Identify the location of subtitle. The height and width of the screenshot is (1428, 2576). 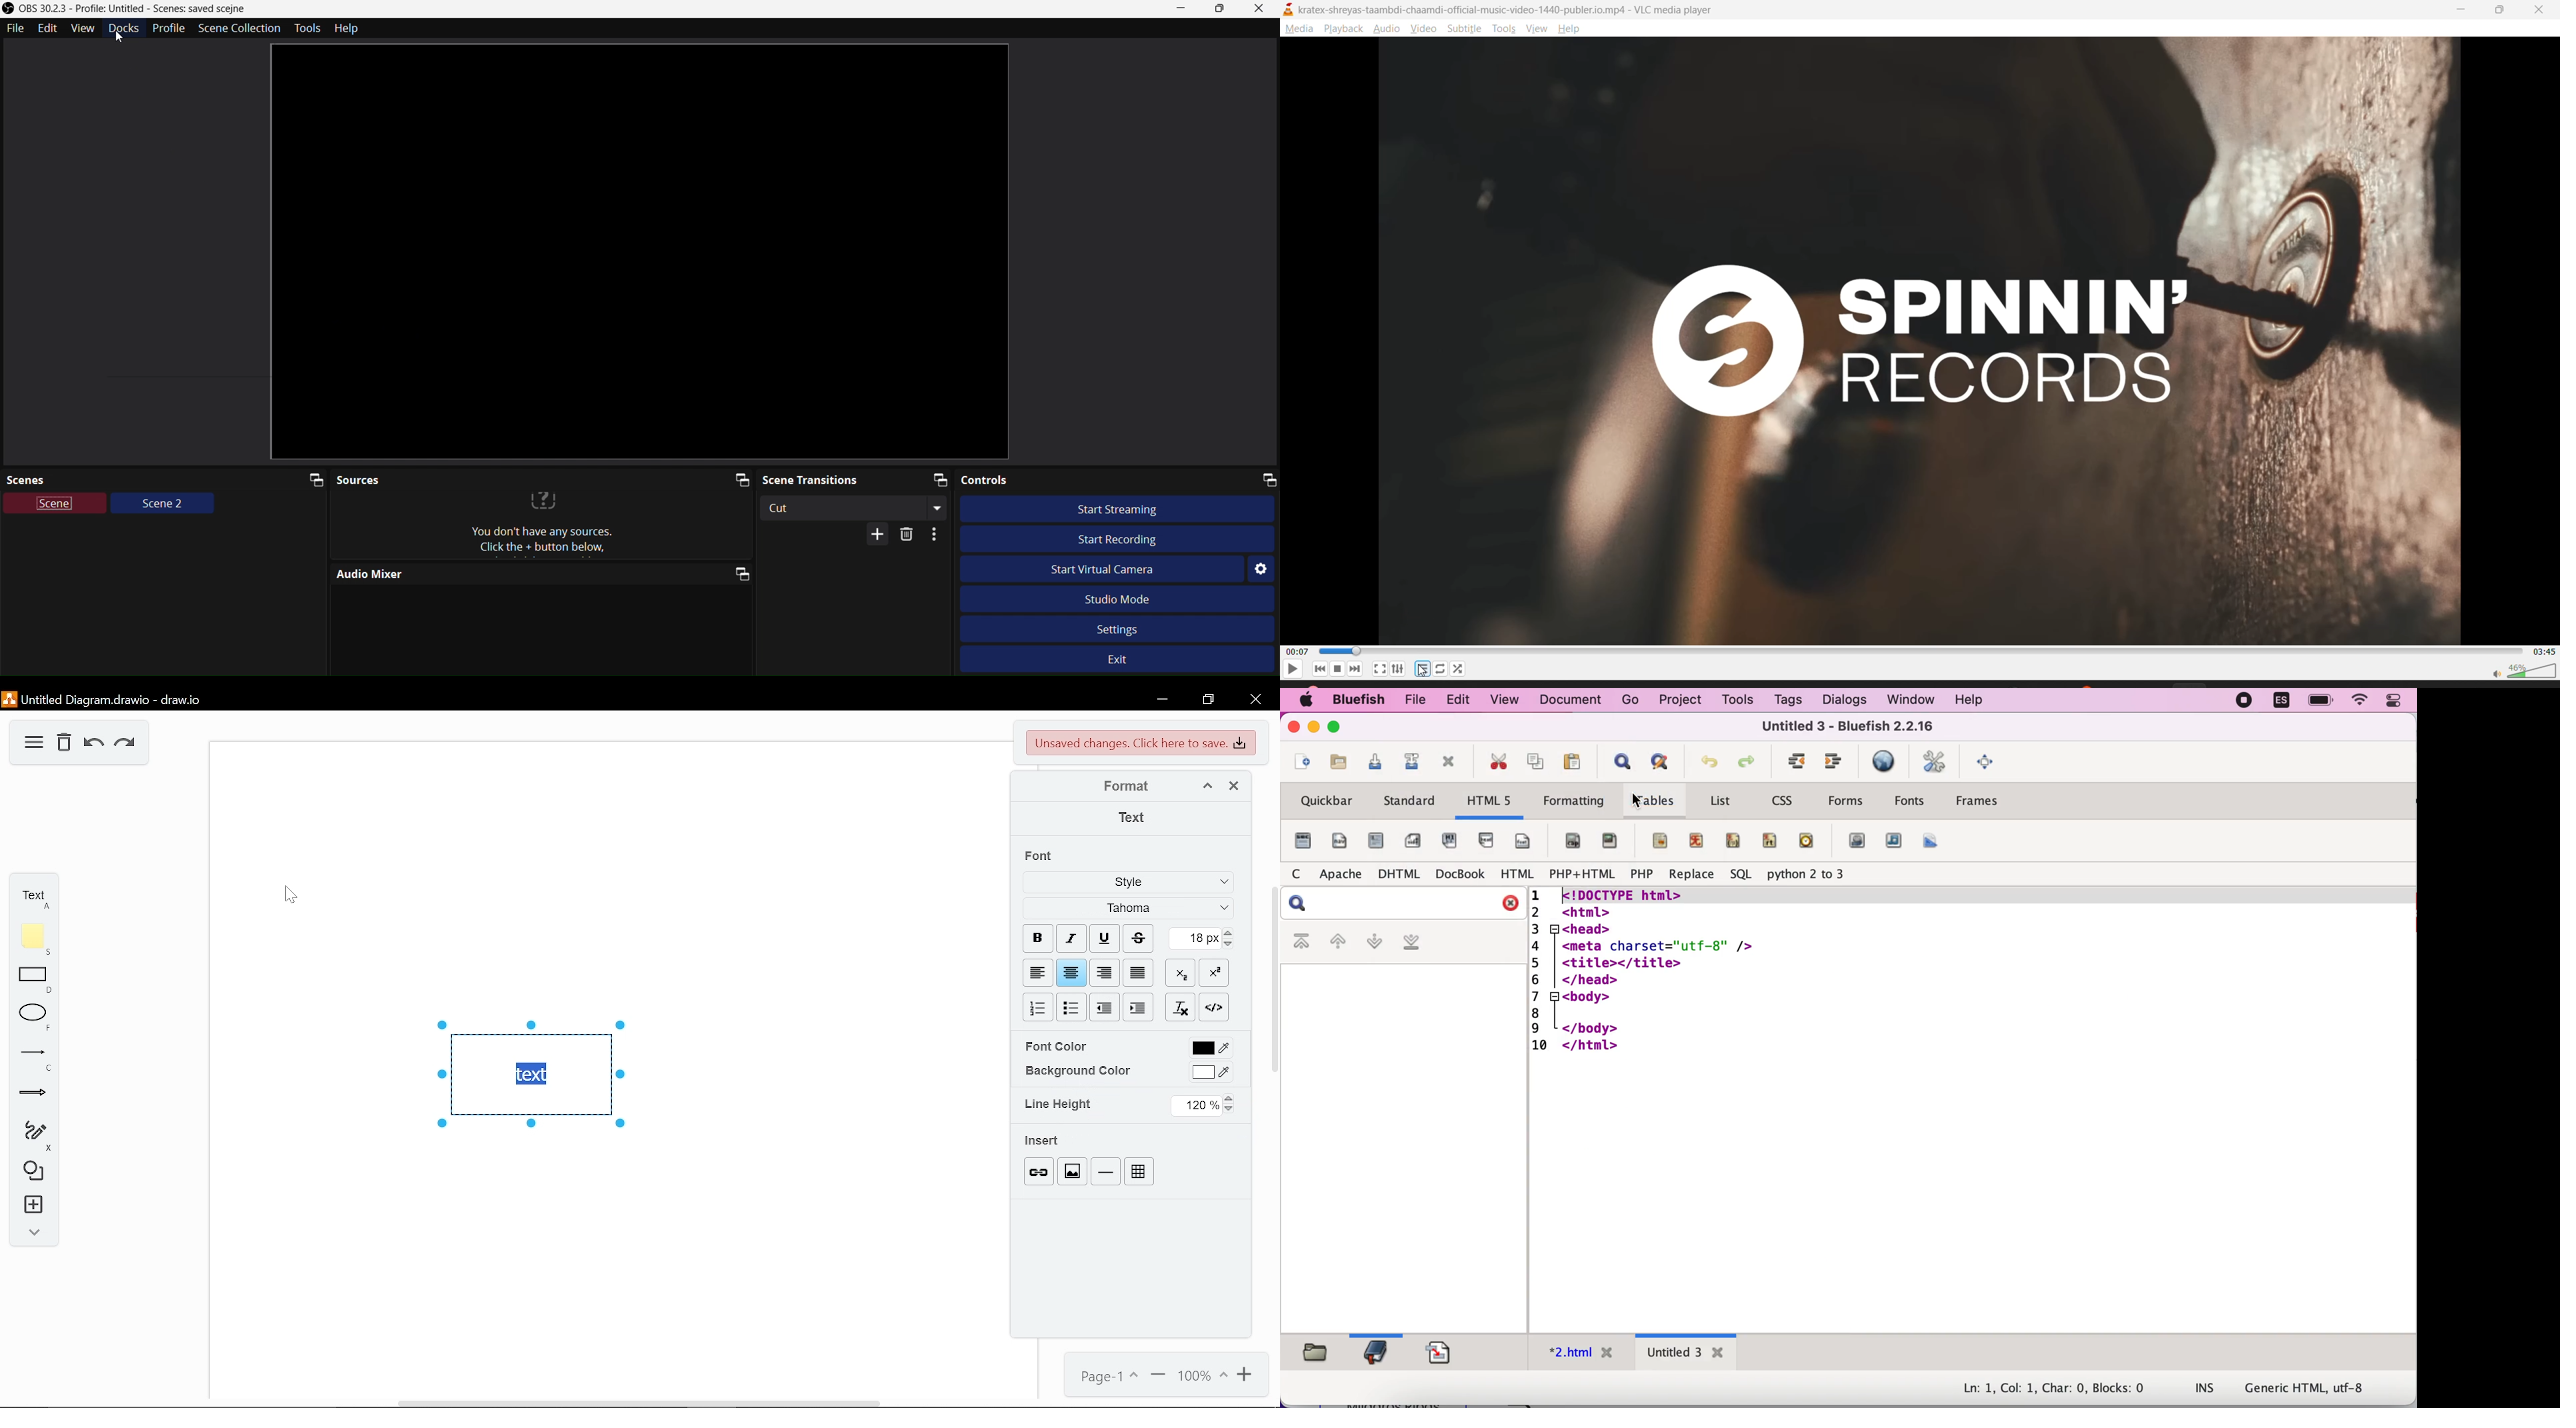
(1465, 29).